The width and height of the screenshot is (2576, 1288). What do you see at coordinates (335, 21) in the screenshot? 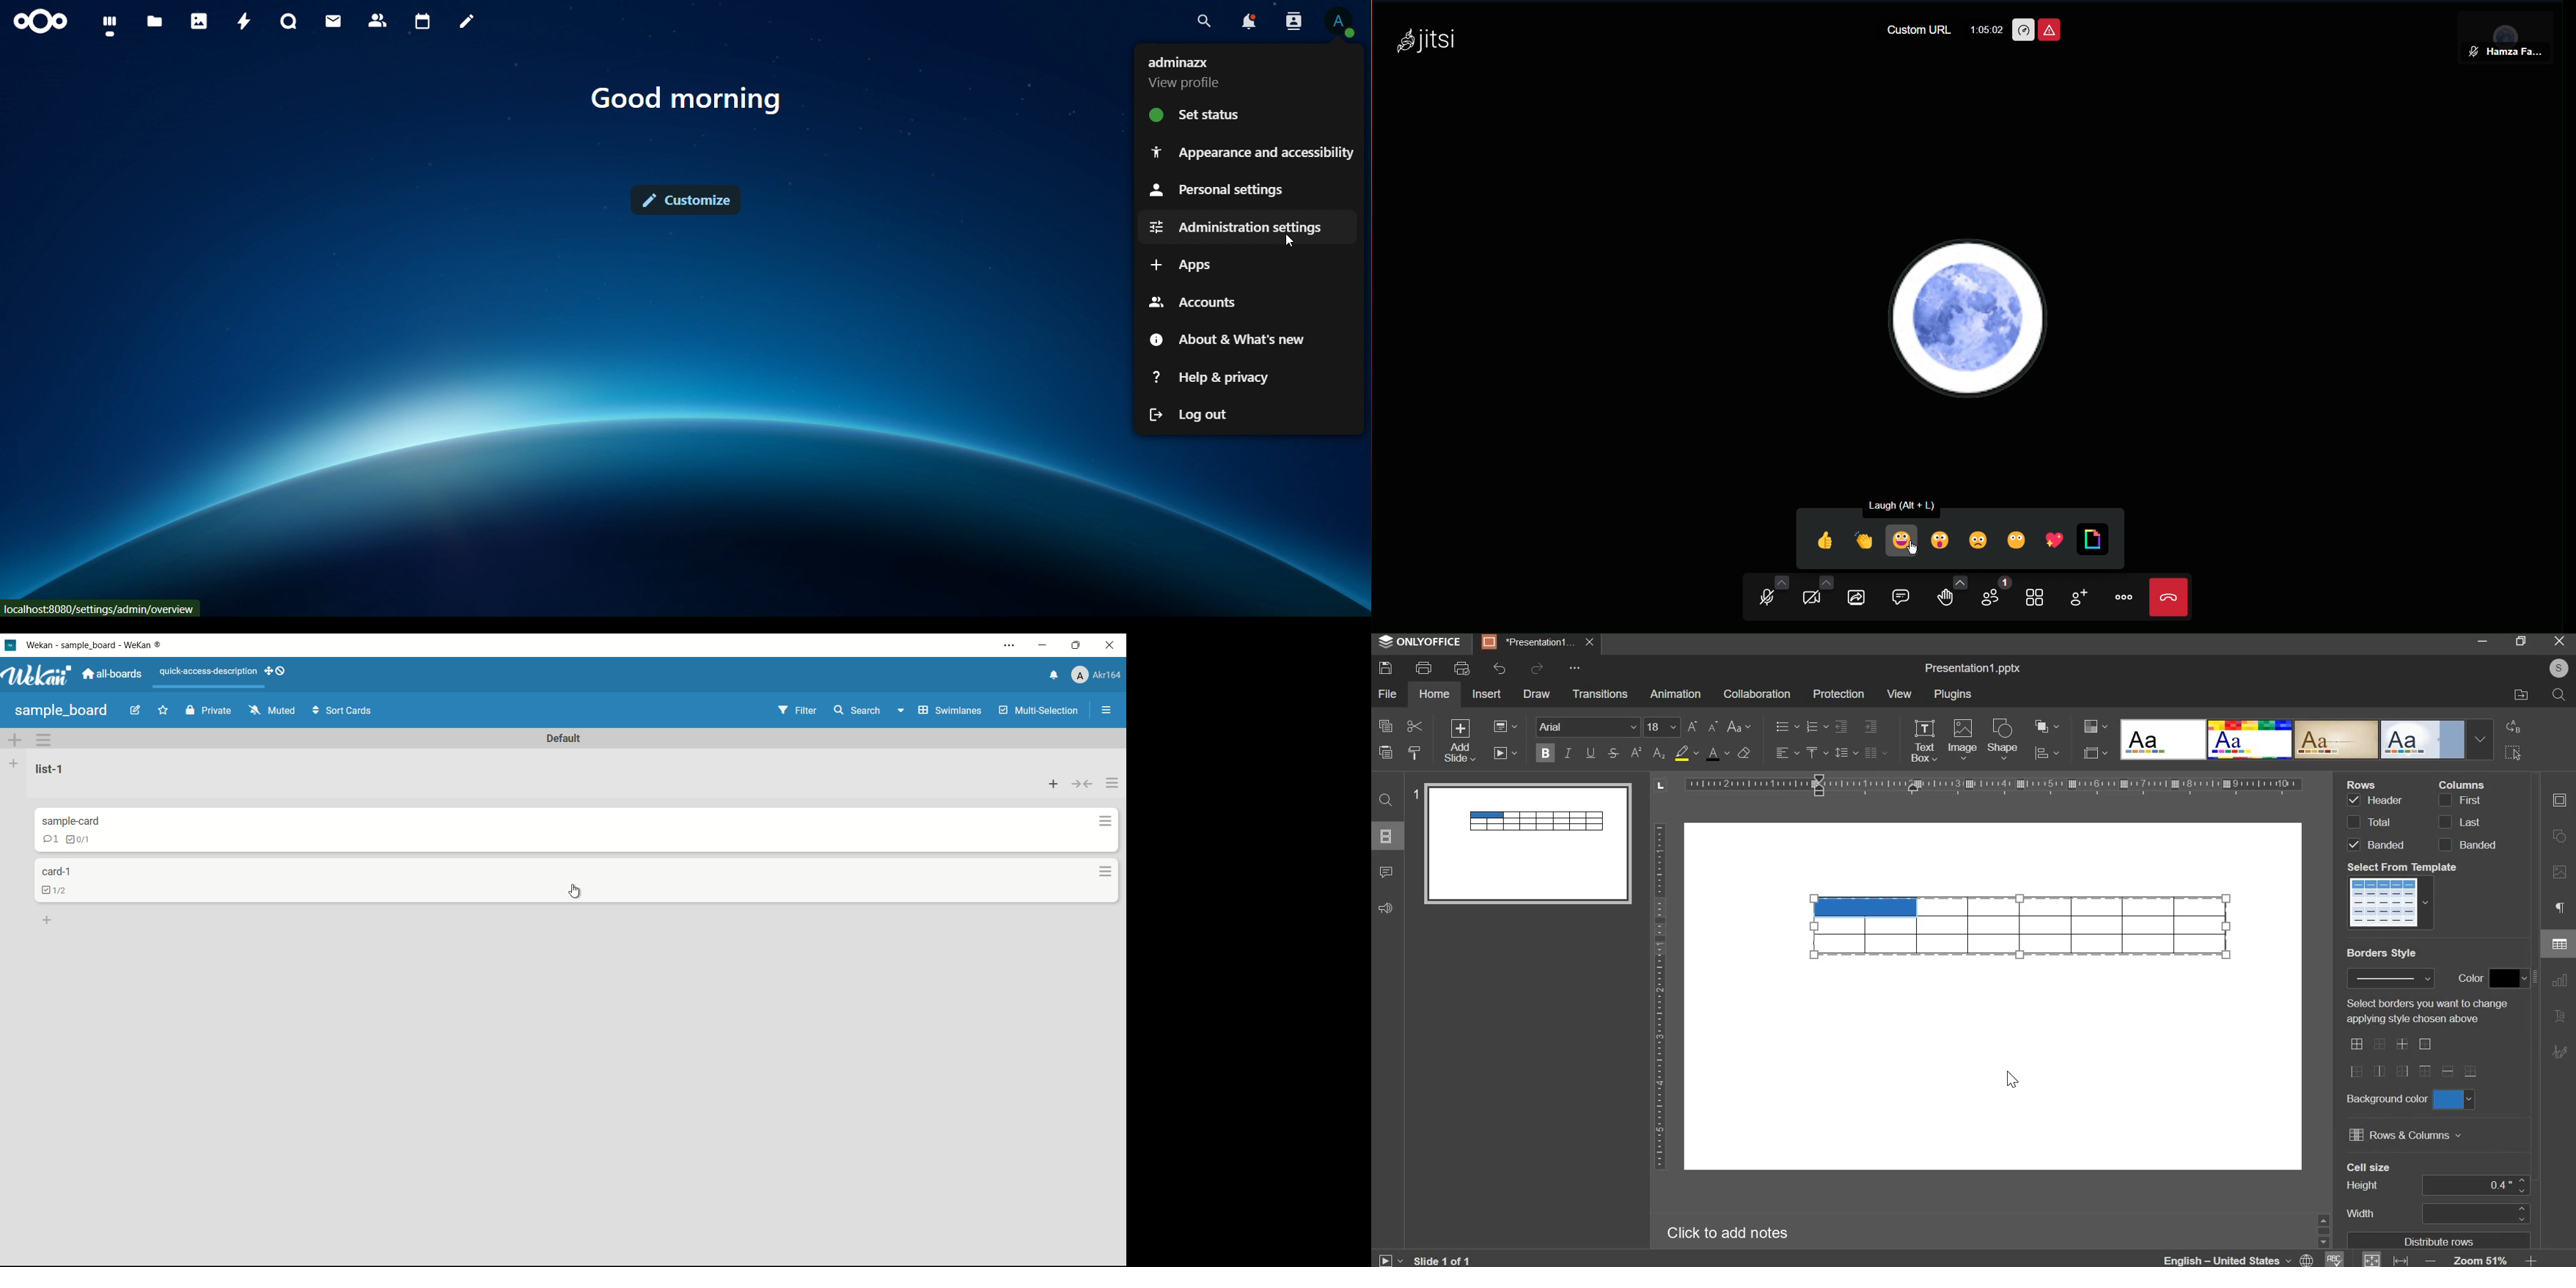
I see `mail` at bounding box center [335, 21].